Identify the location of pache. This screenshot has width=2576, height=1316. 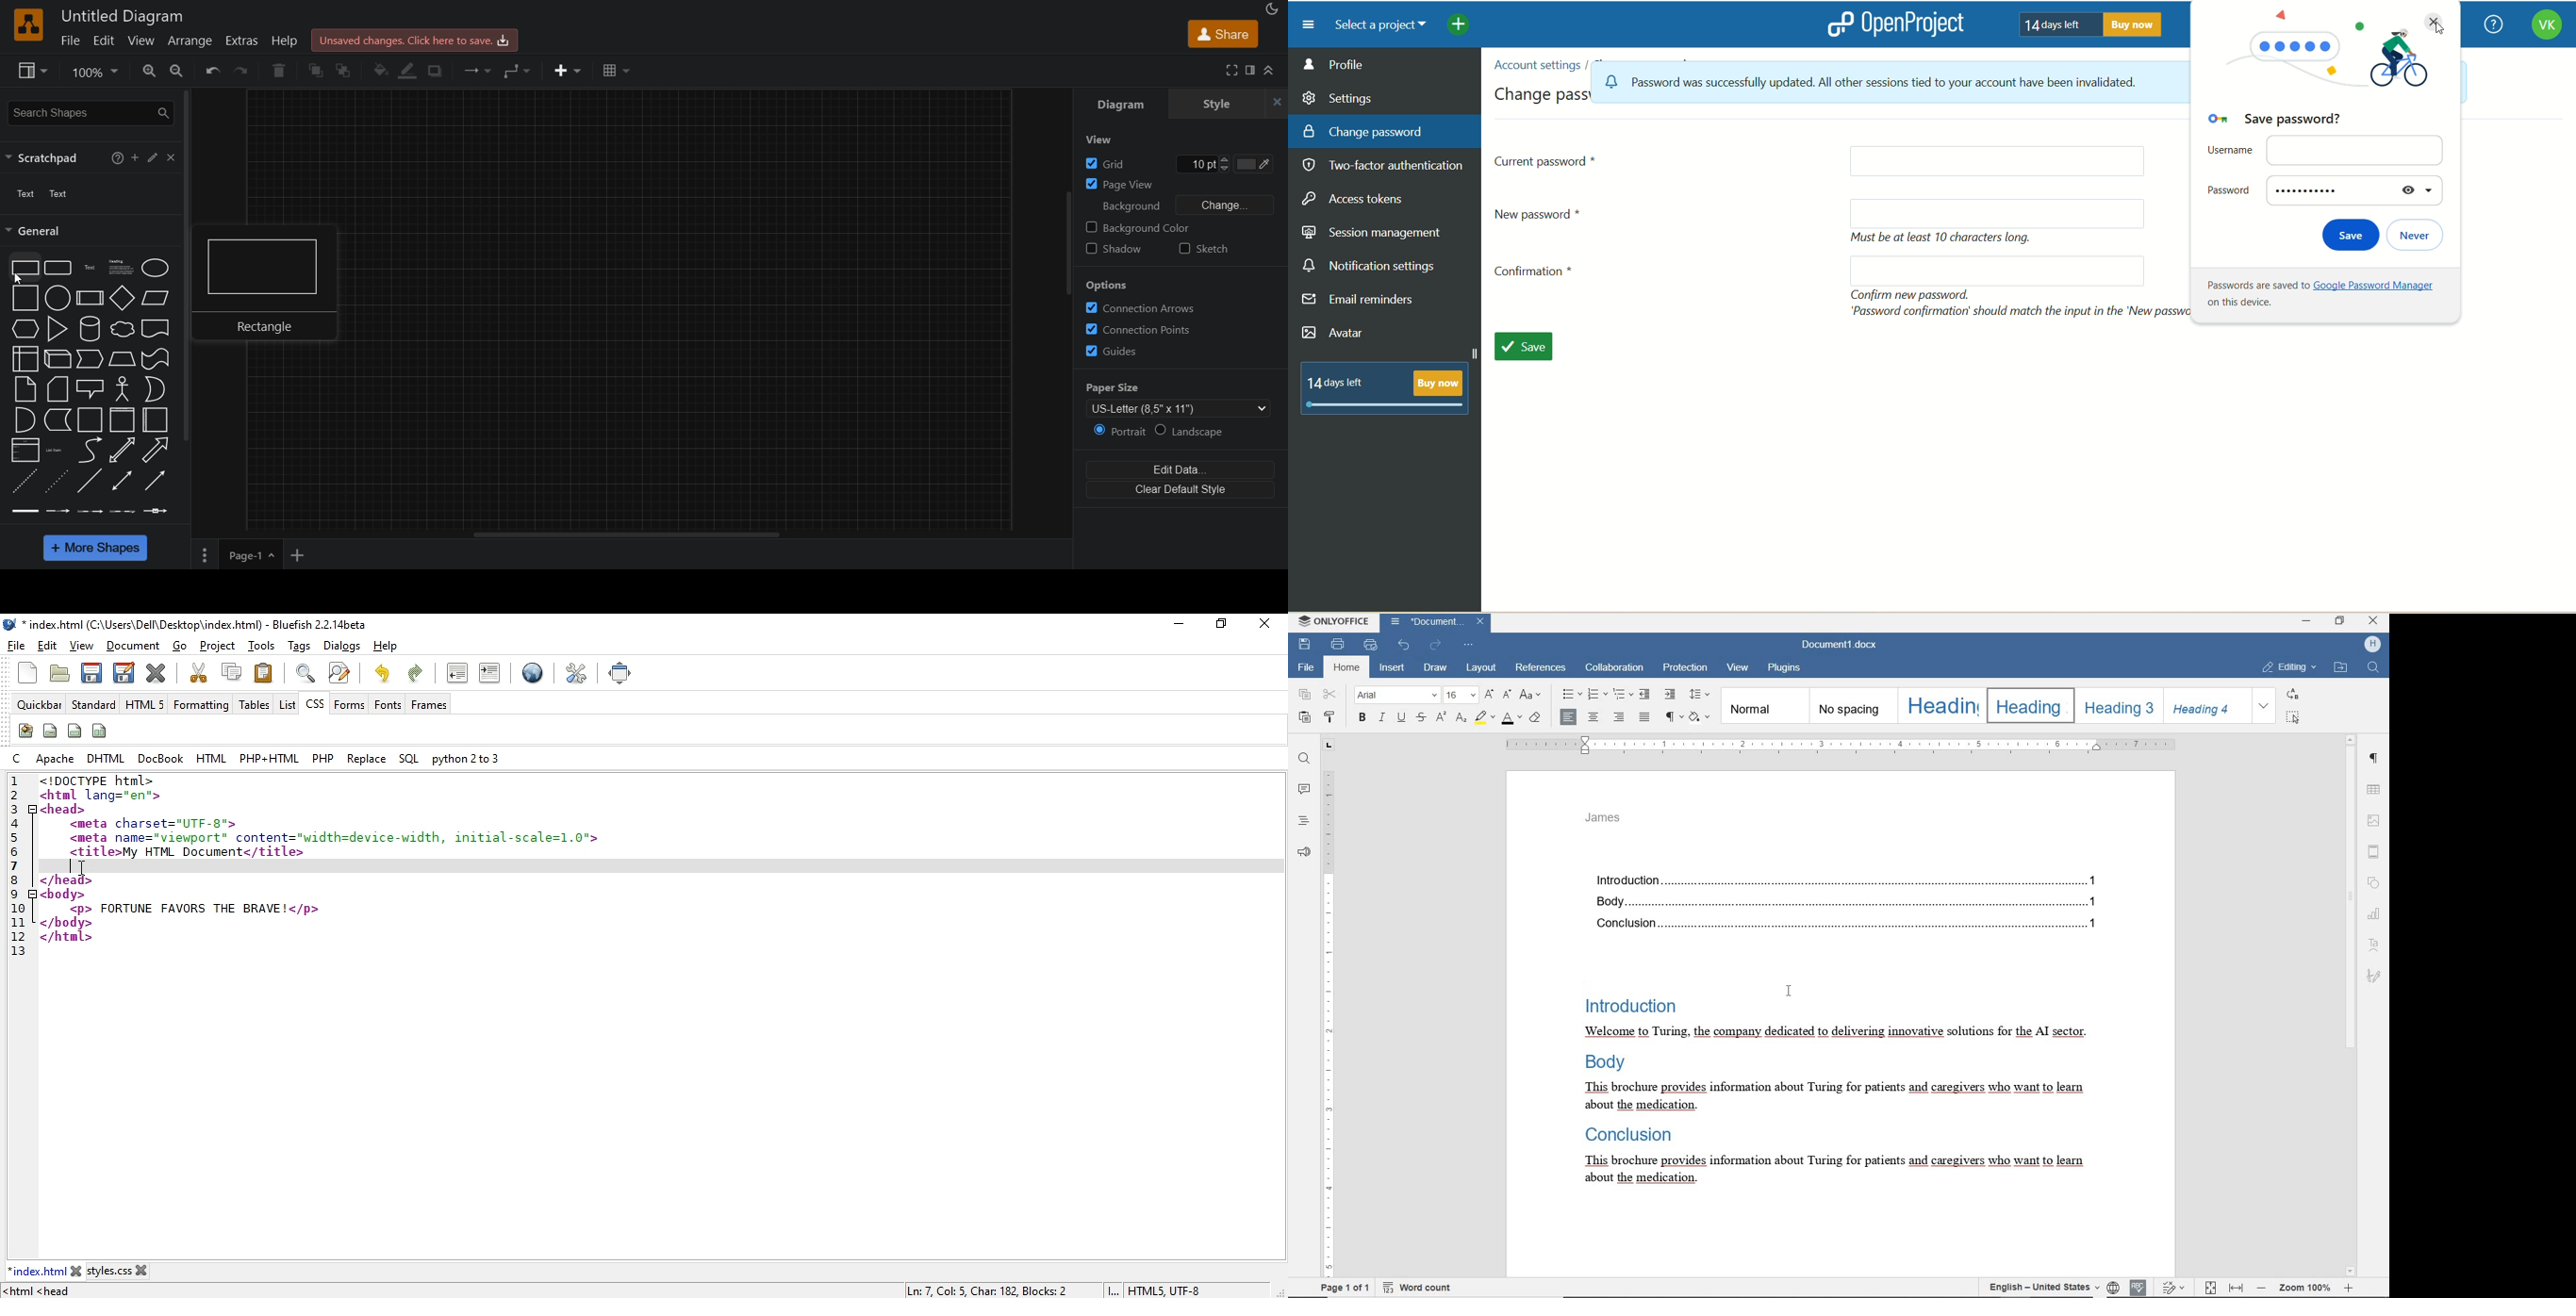
(56, 758).